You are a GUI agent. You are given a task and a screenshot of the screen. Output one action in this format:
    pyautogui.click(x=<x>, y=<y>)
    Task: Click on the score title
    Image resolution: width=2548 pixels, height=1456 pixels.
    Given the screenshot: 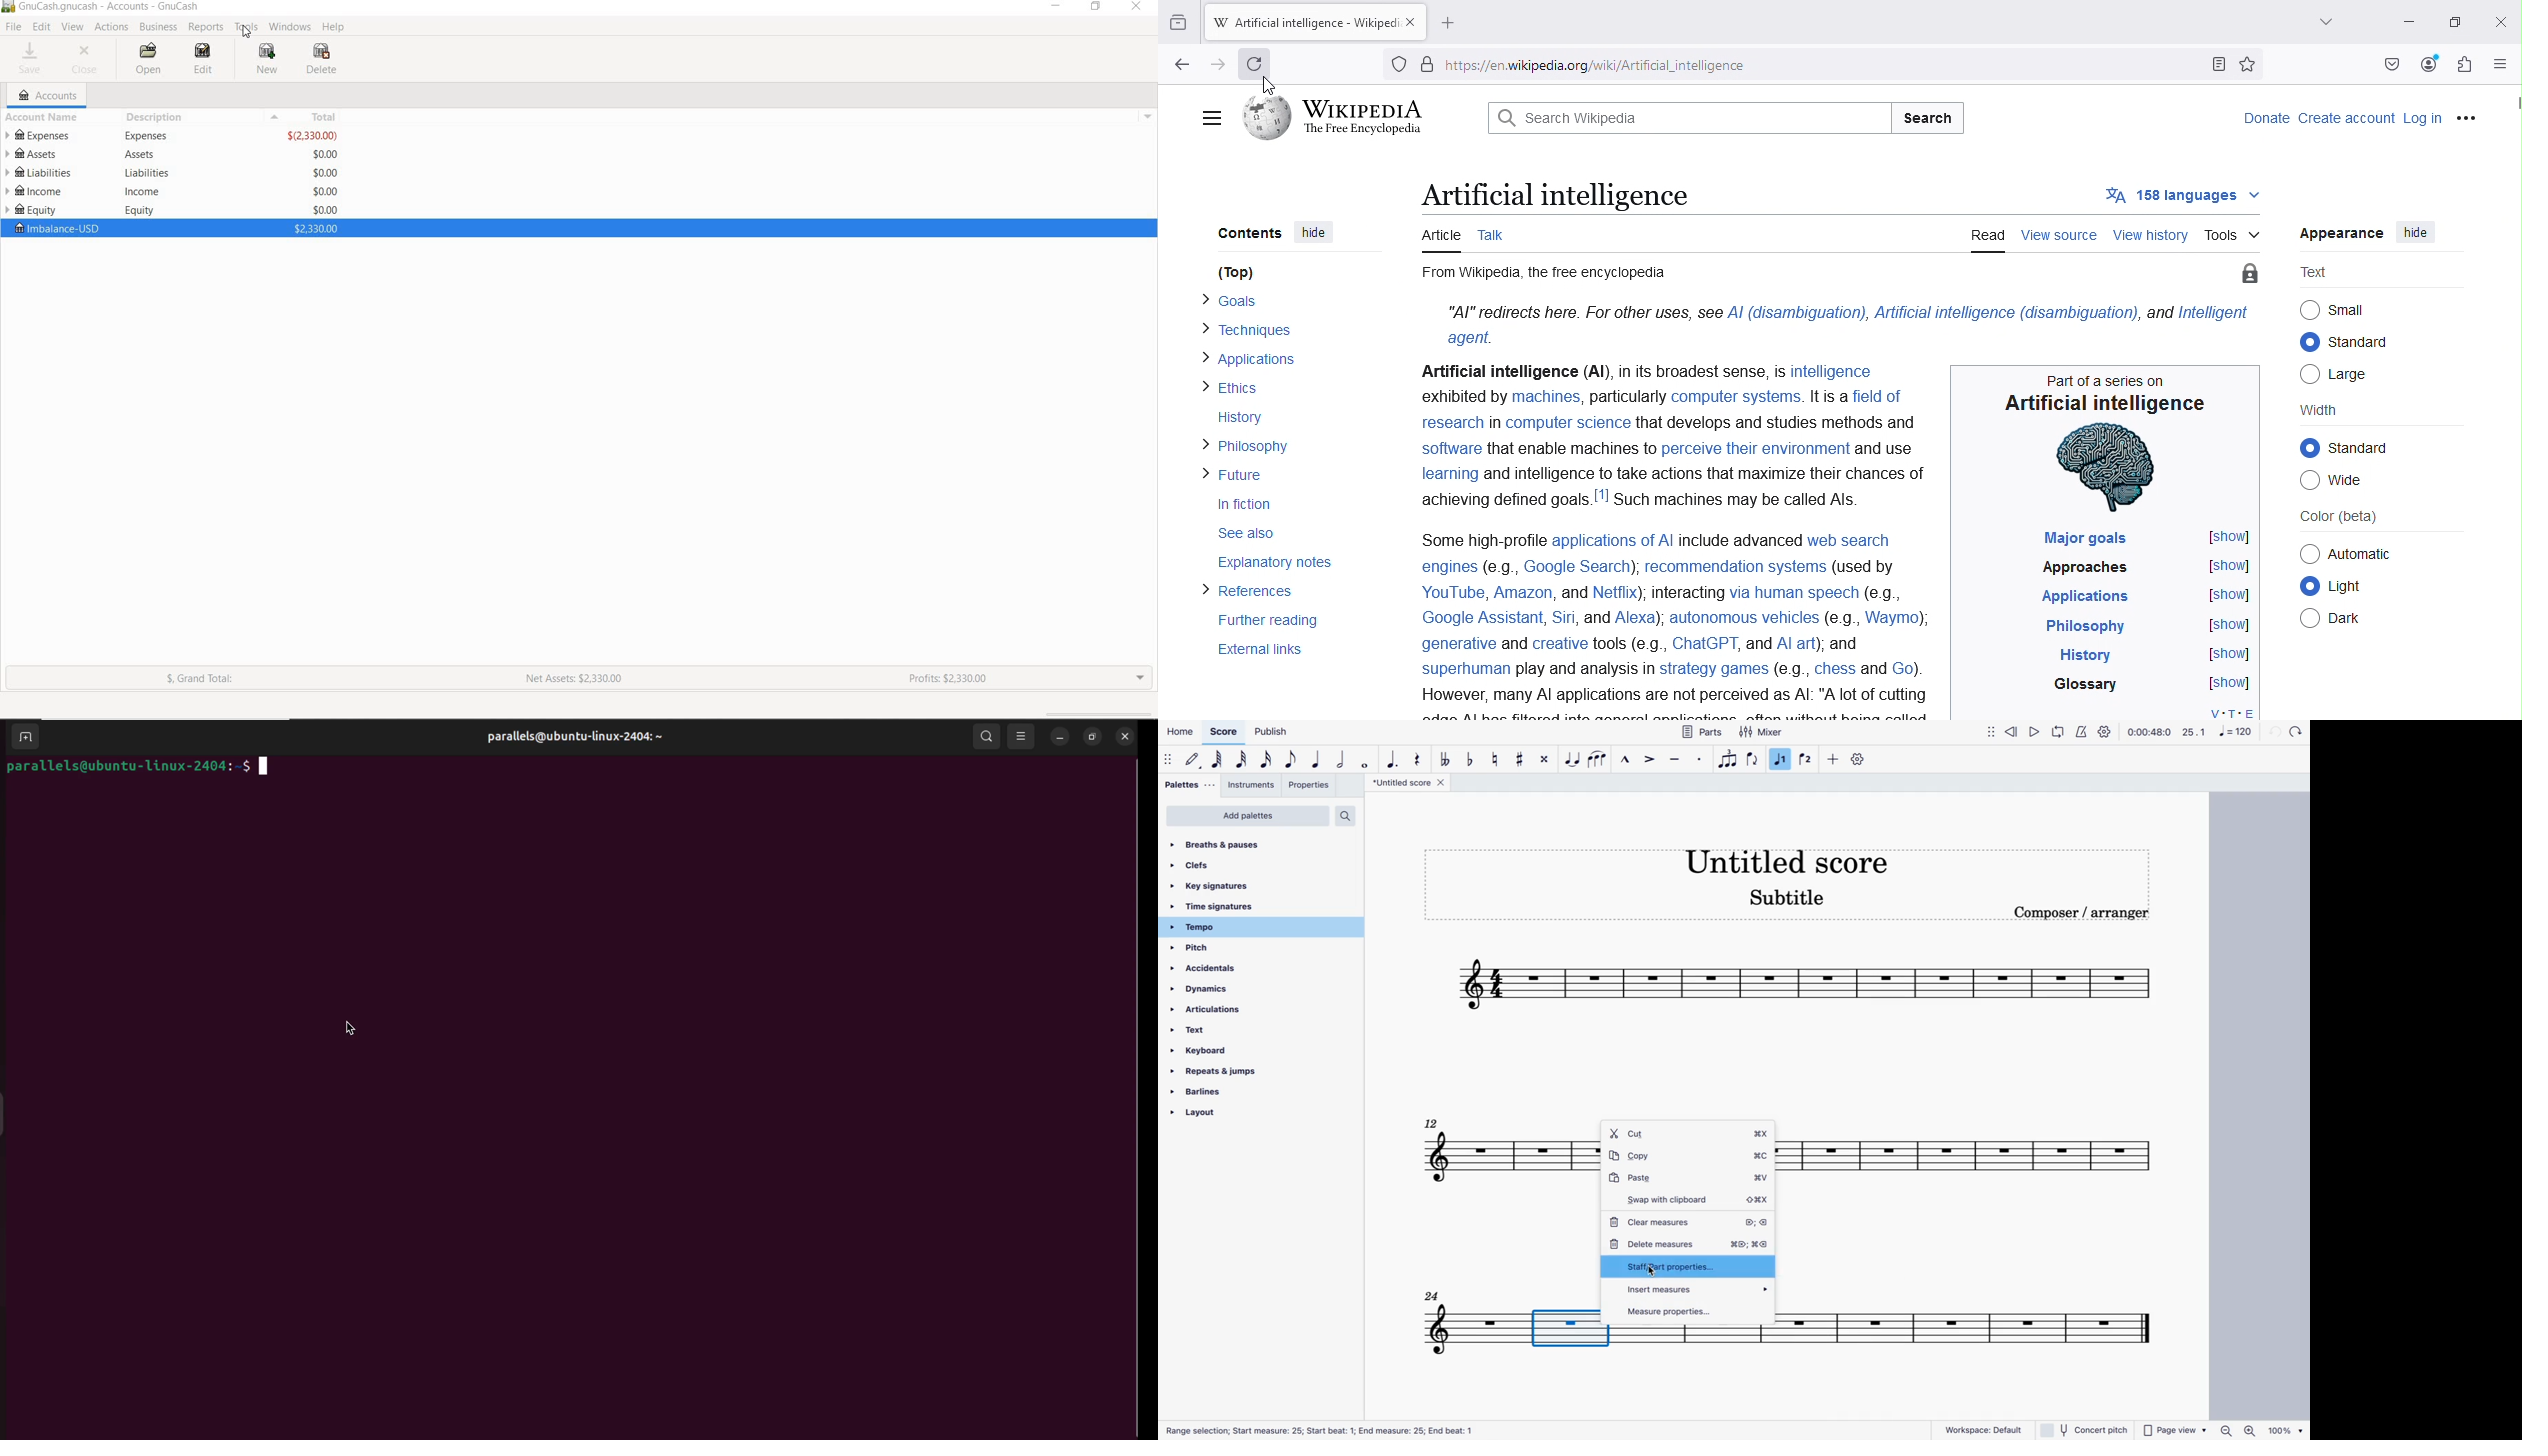 What is the action you would take?
    pyautogui.click(x=1785, y=857)
    